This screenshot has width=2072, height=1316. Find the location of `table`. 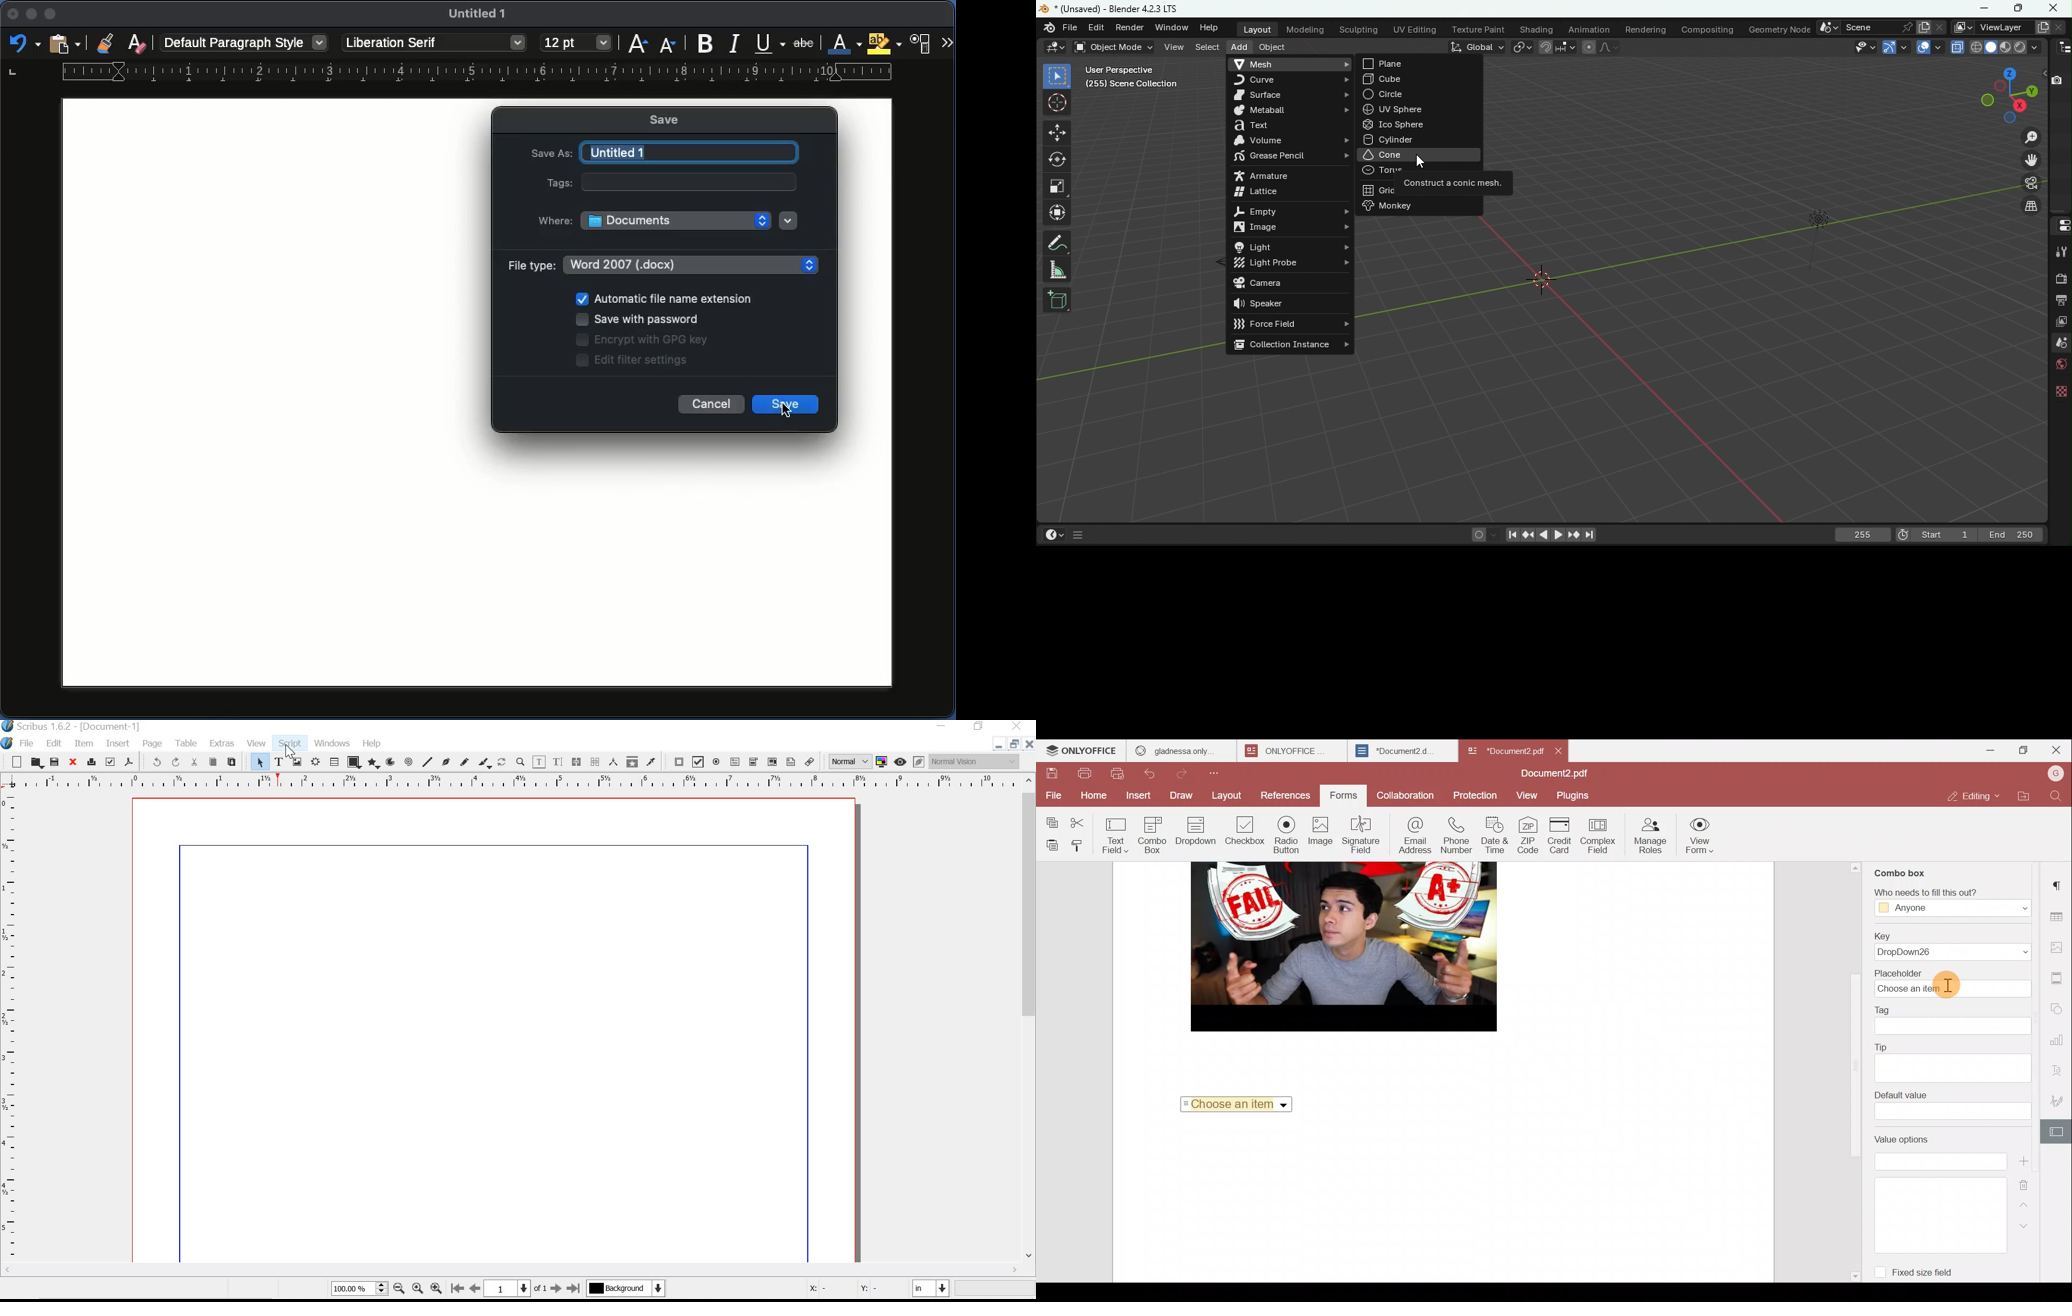

table is located at coordinates (335, 762).